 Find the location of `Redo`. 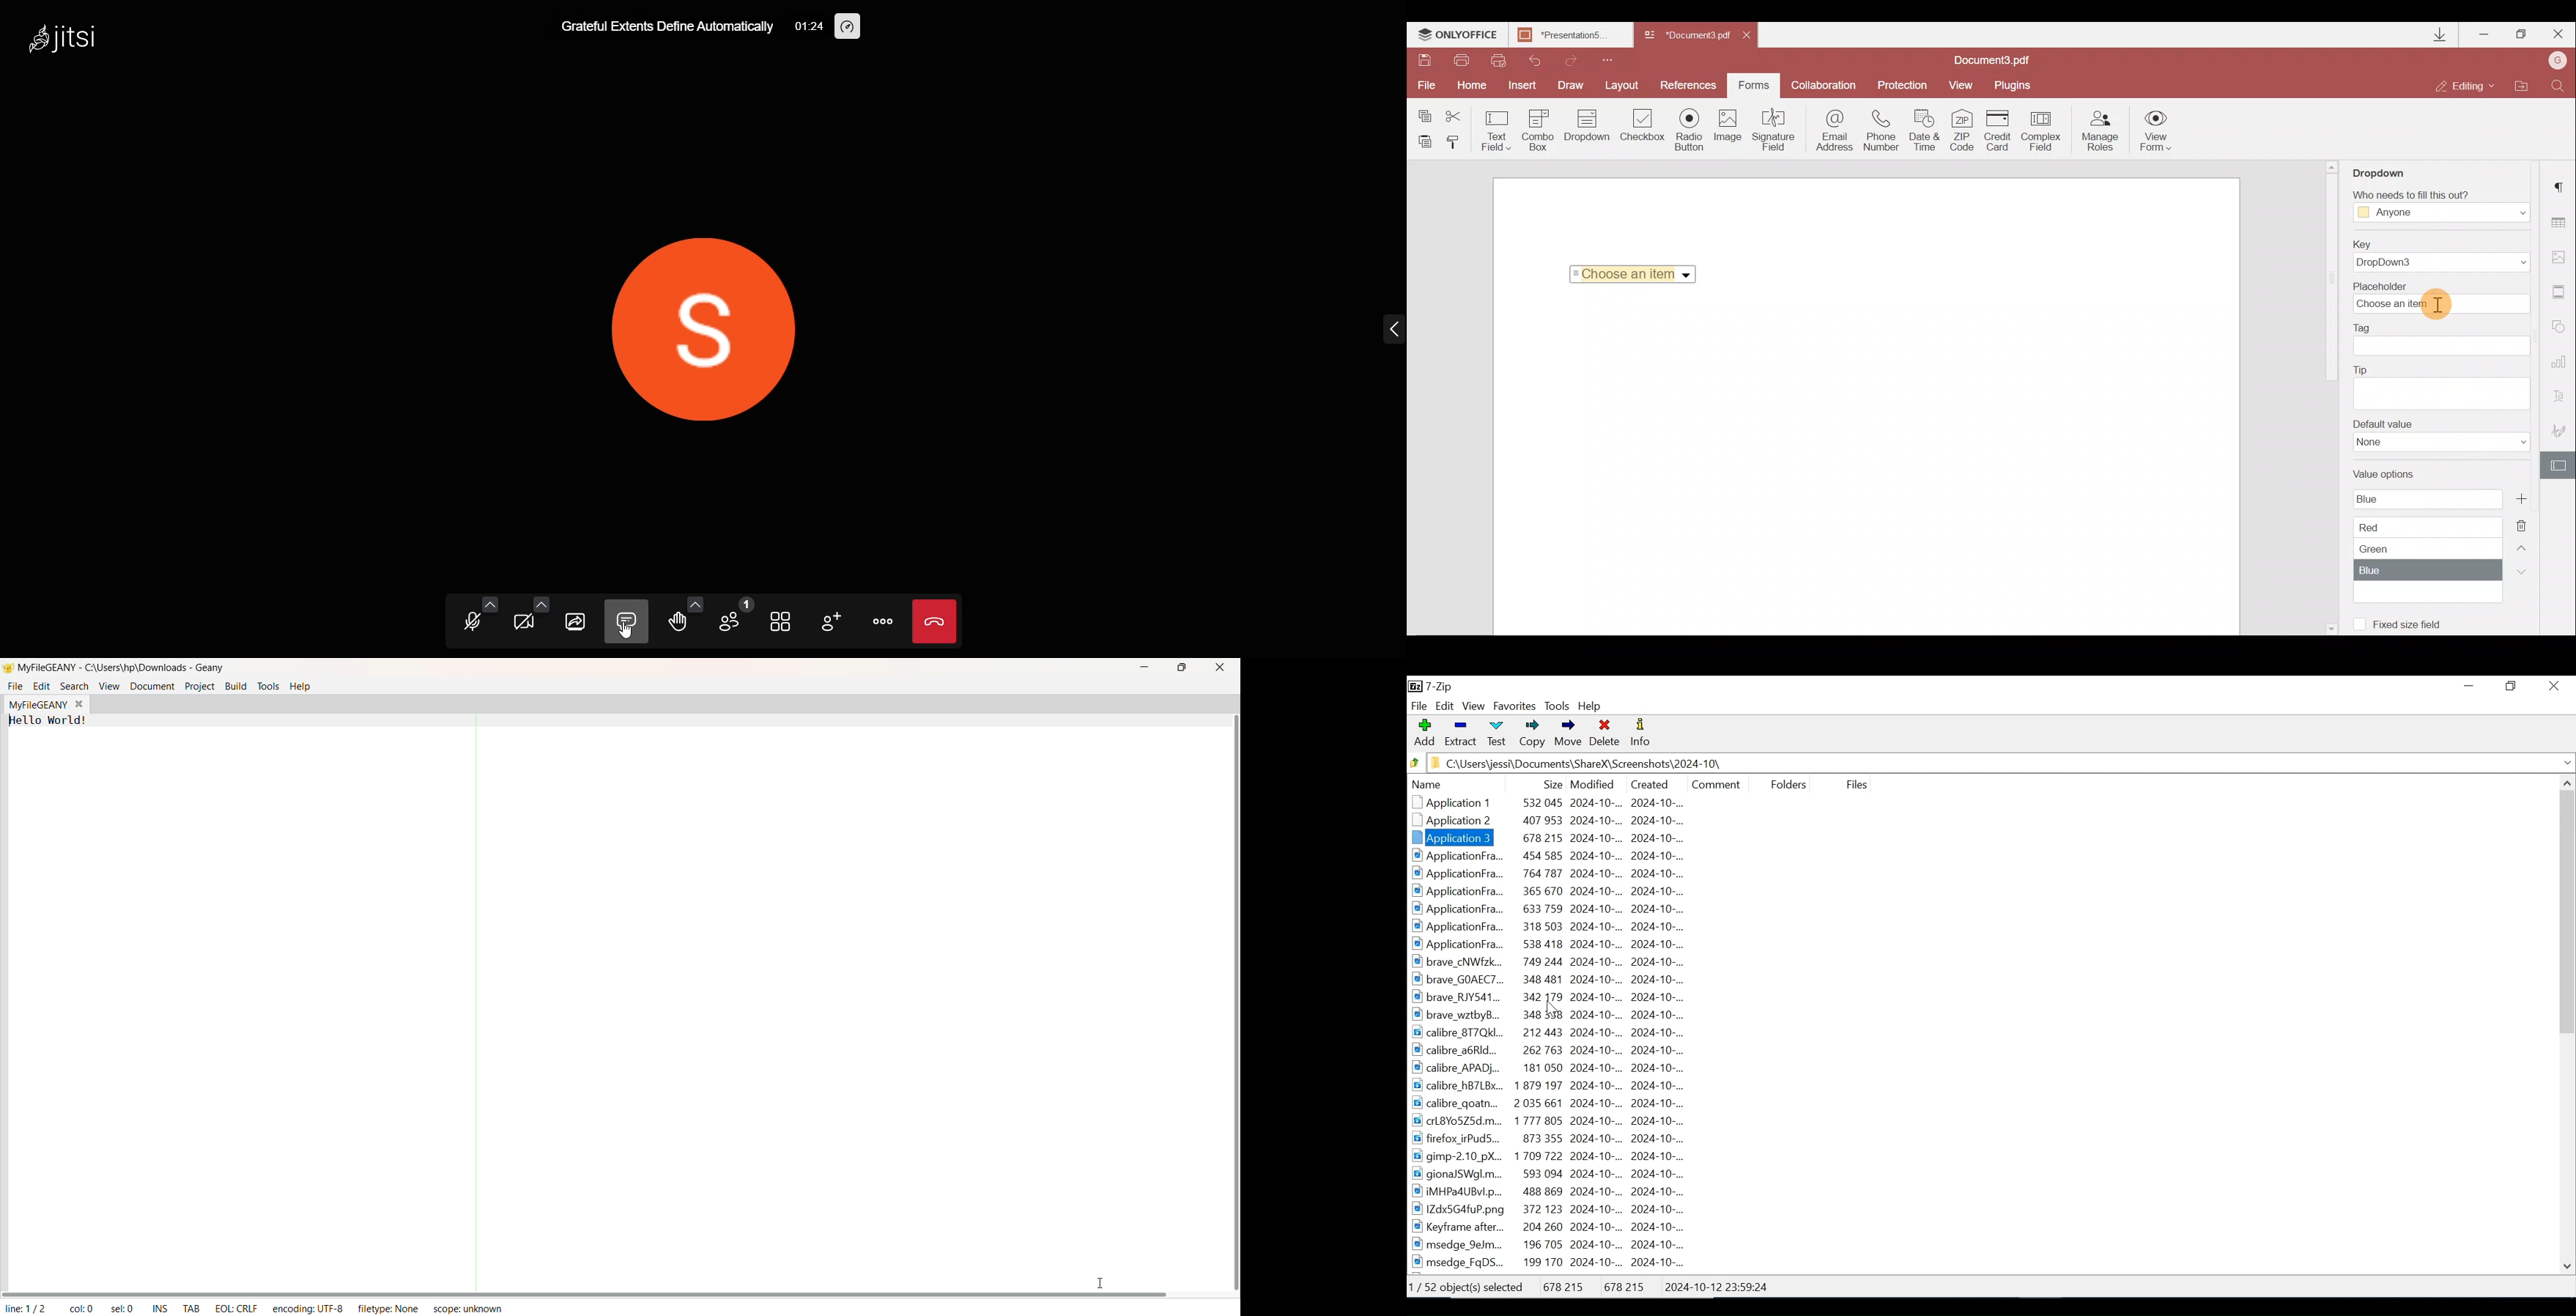

Redo is located at coordinates (1572, 59).